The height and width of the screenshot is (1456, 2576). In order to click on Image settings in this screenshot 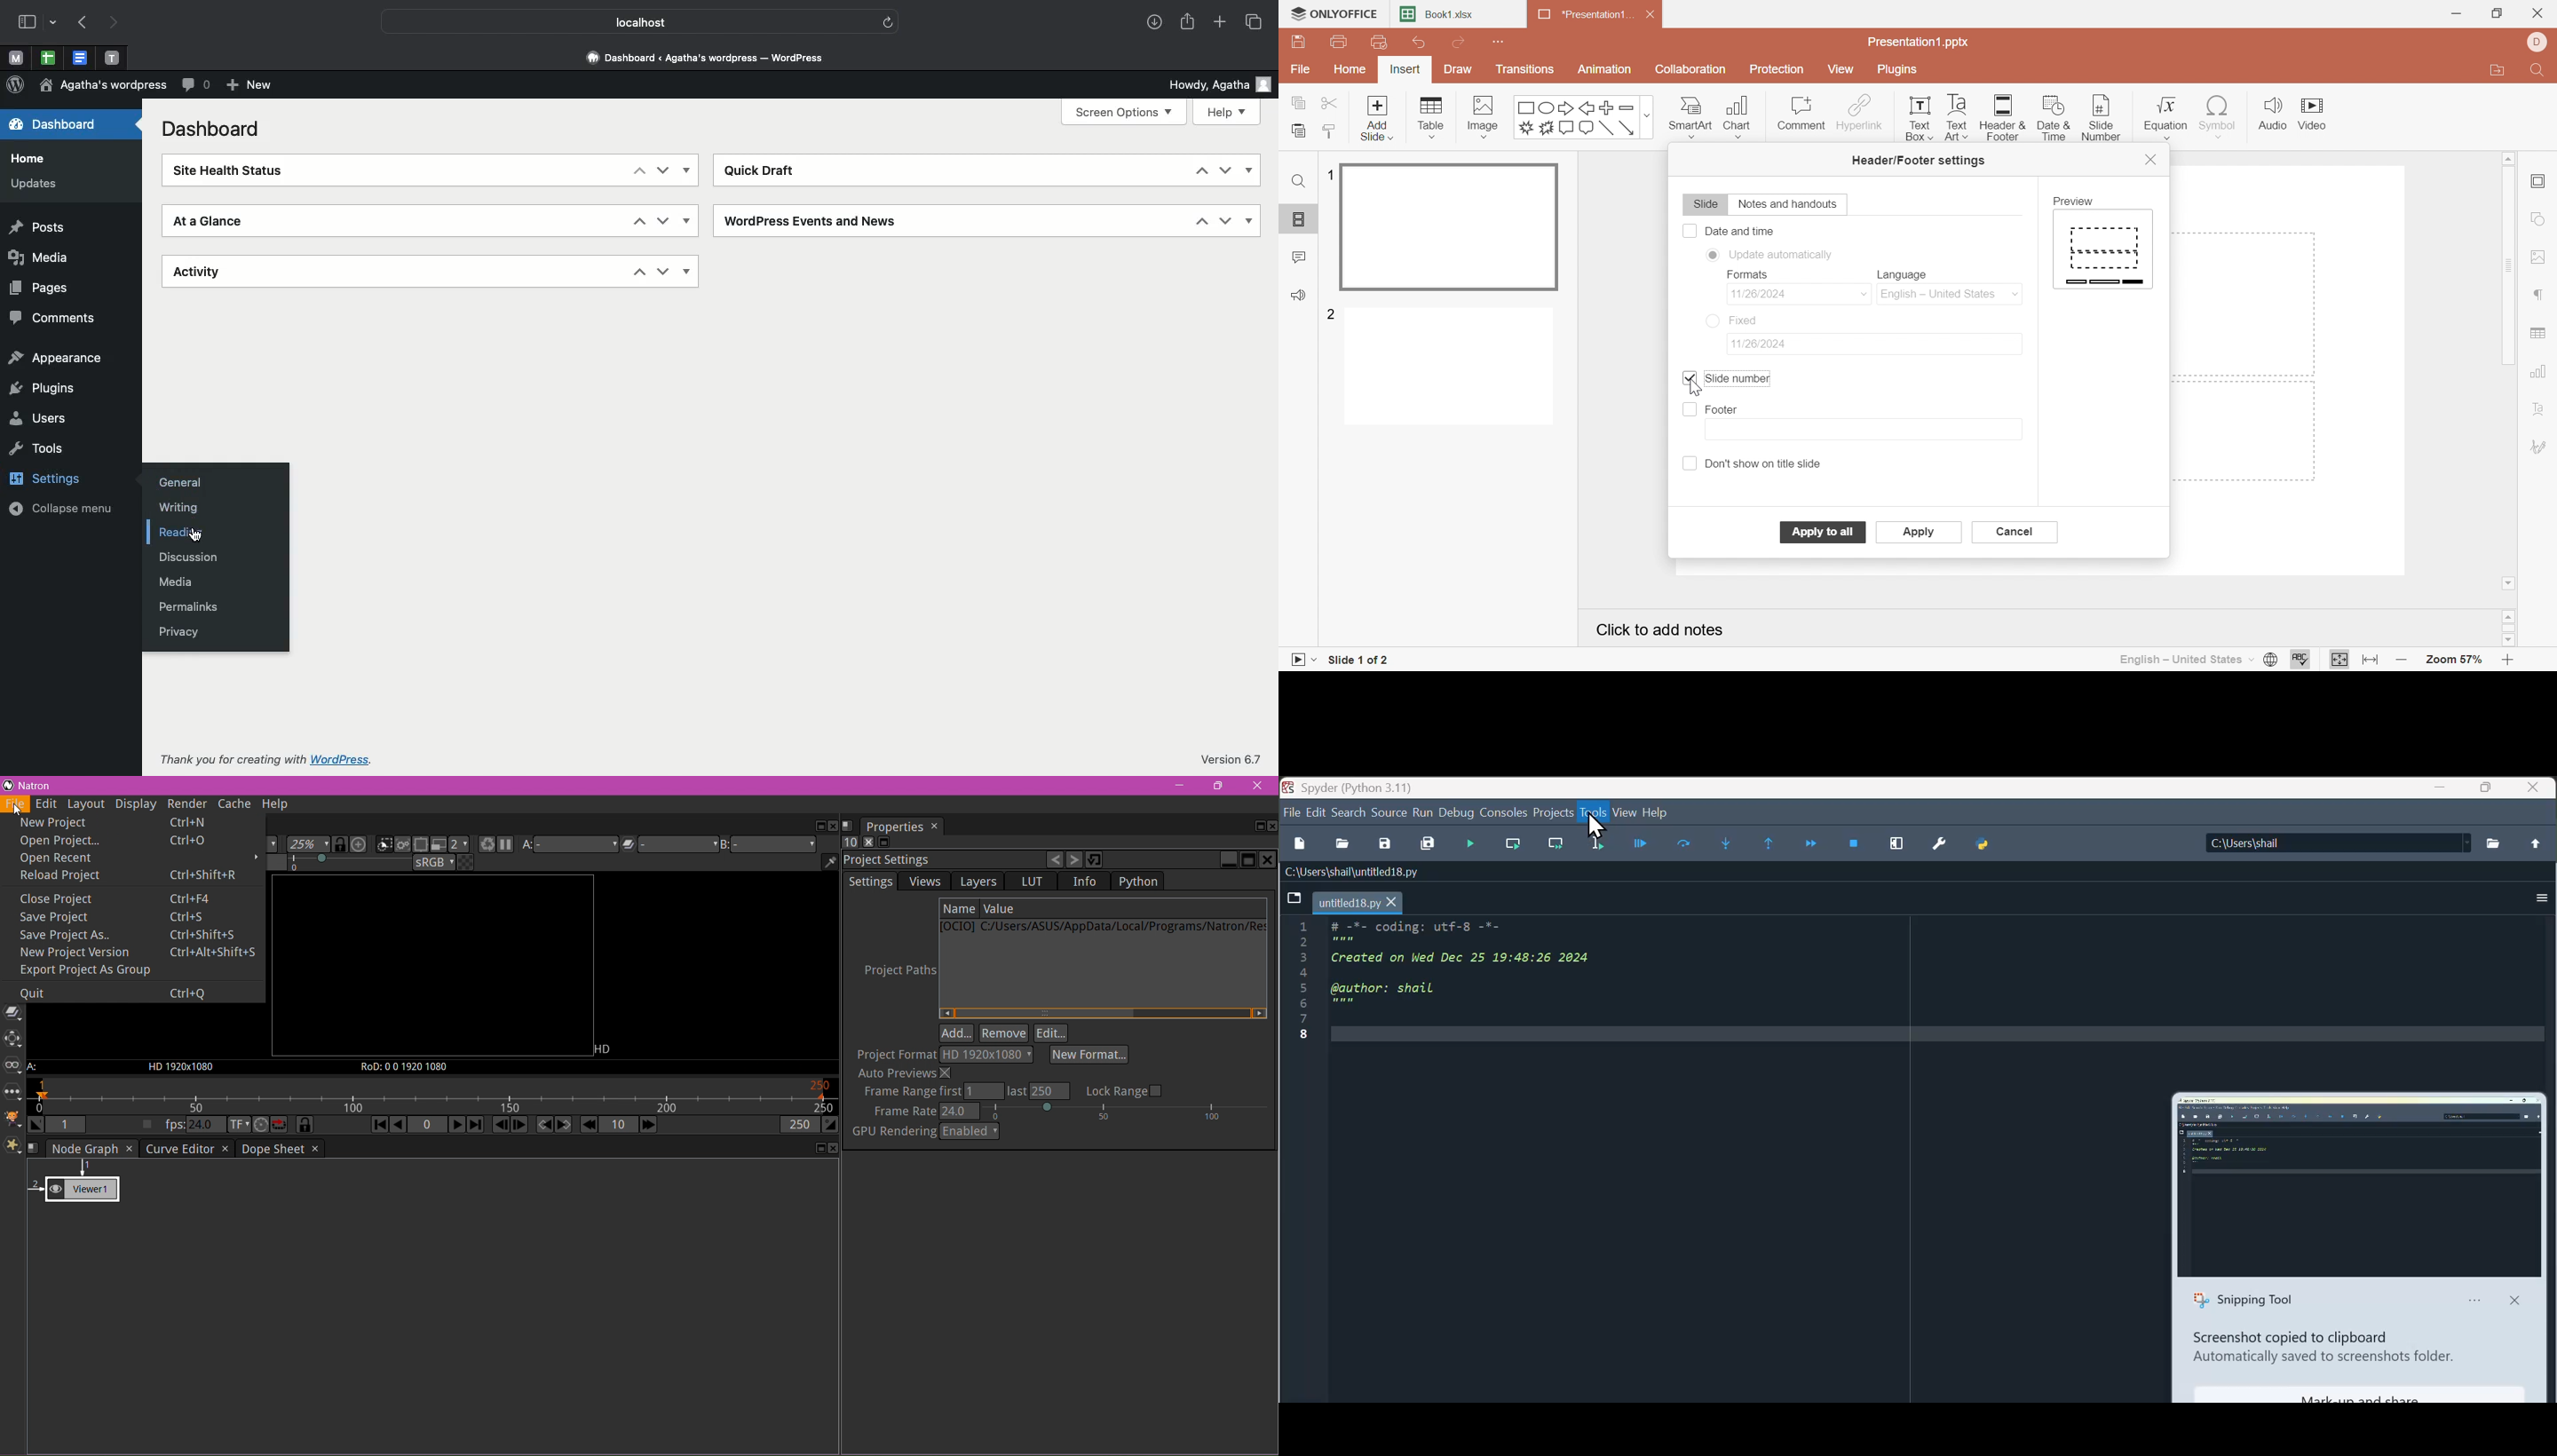, I will do `click(2542, 259)`.